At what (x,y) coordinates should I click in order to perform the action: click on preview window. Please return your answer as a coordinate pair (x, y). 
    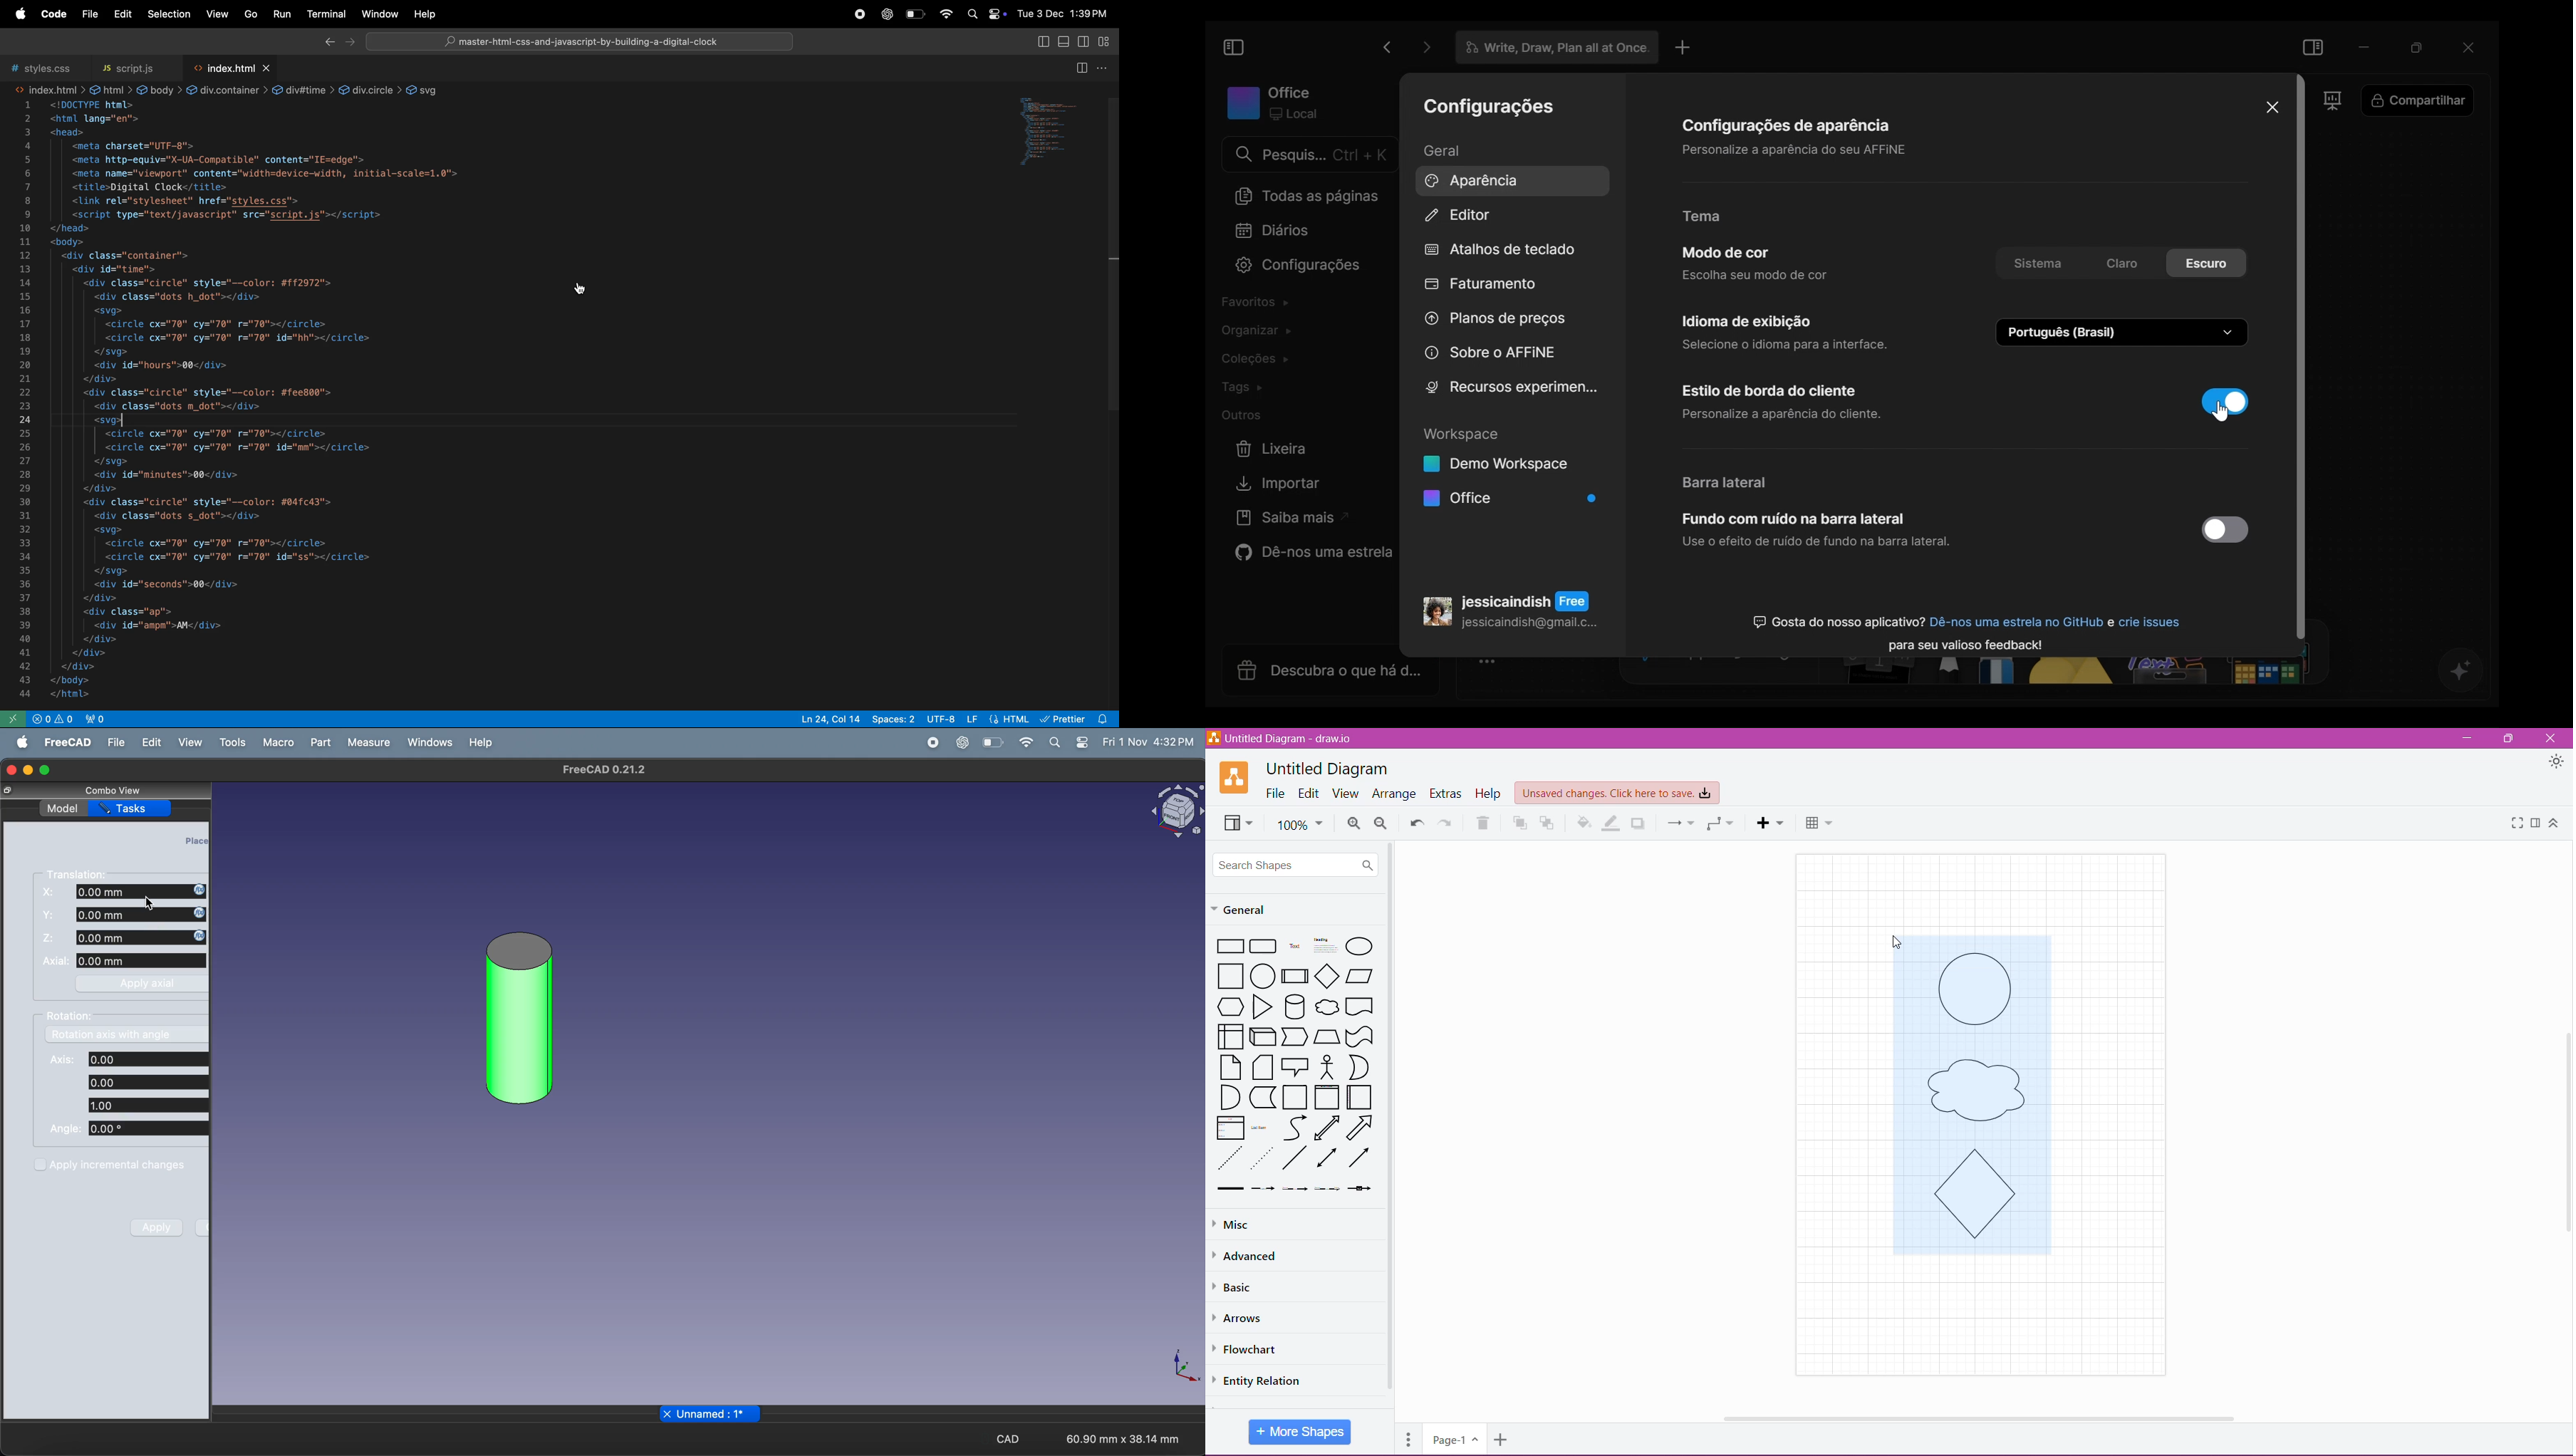
    Looking at the image, I should click on (1057, 136).